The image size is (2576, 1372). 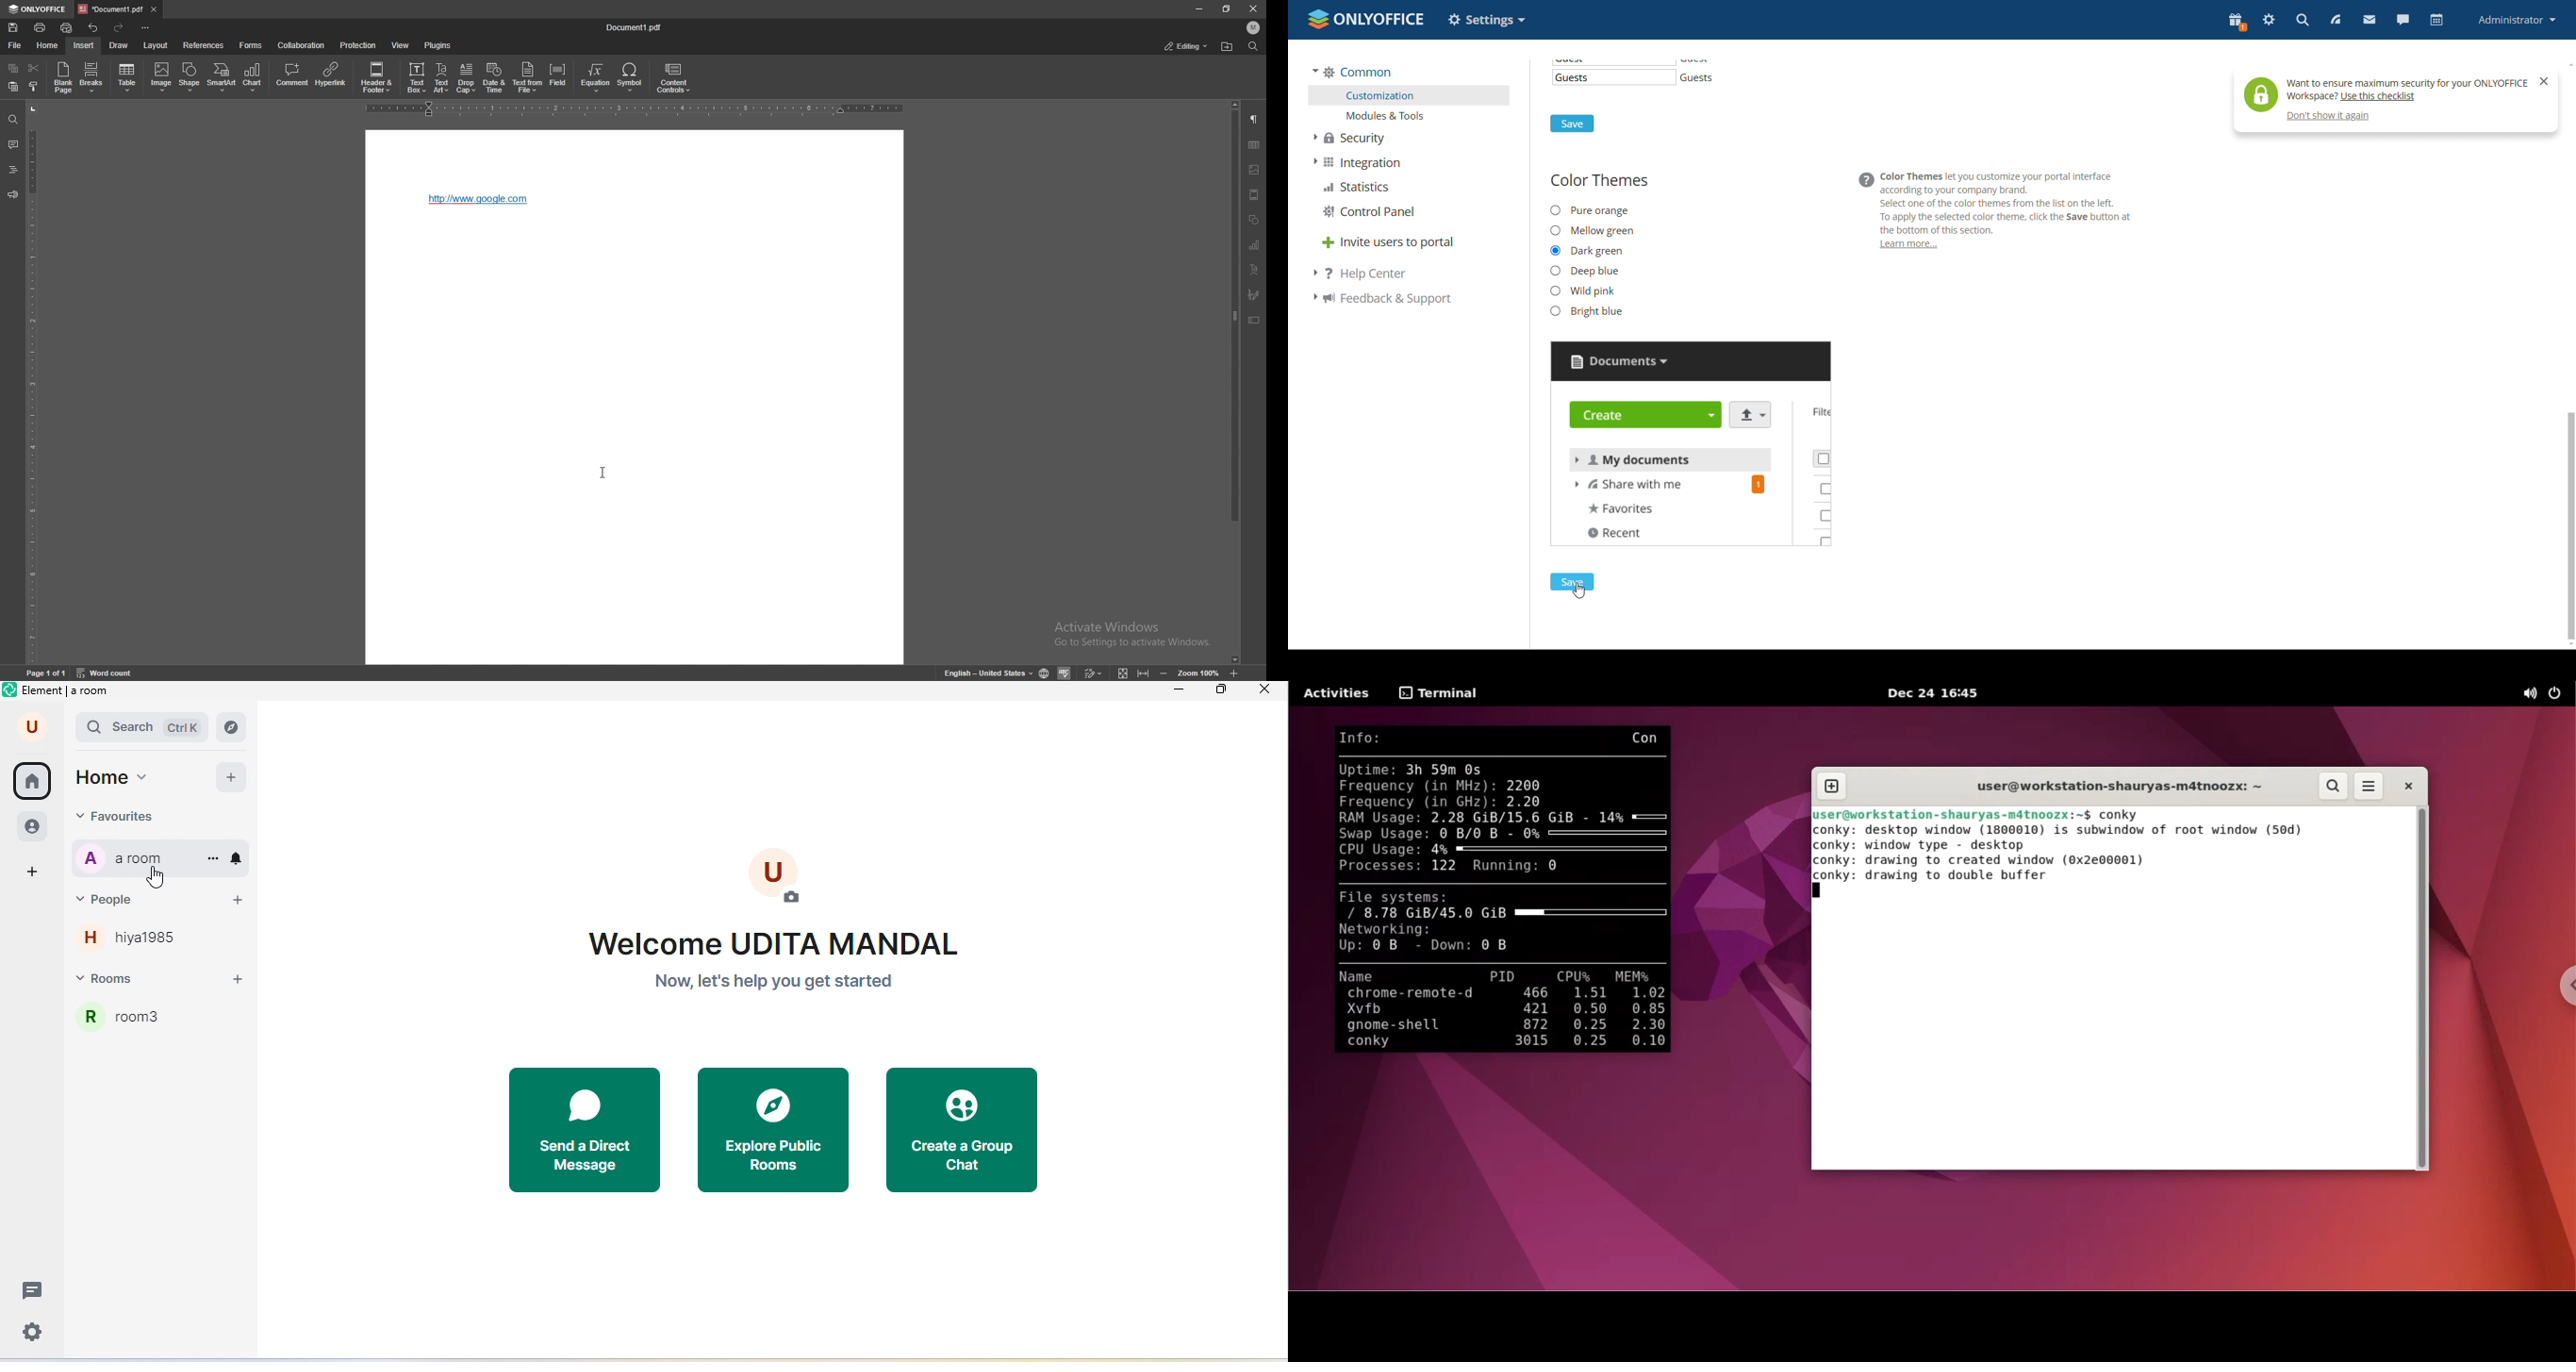 I want to click on profile, so click(x=1254, y=27).